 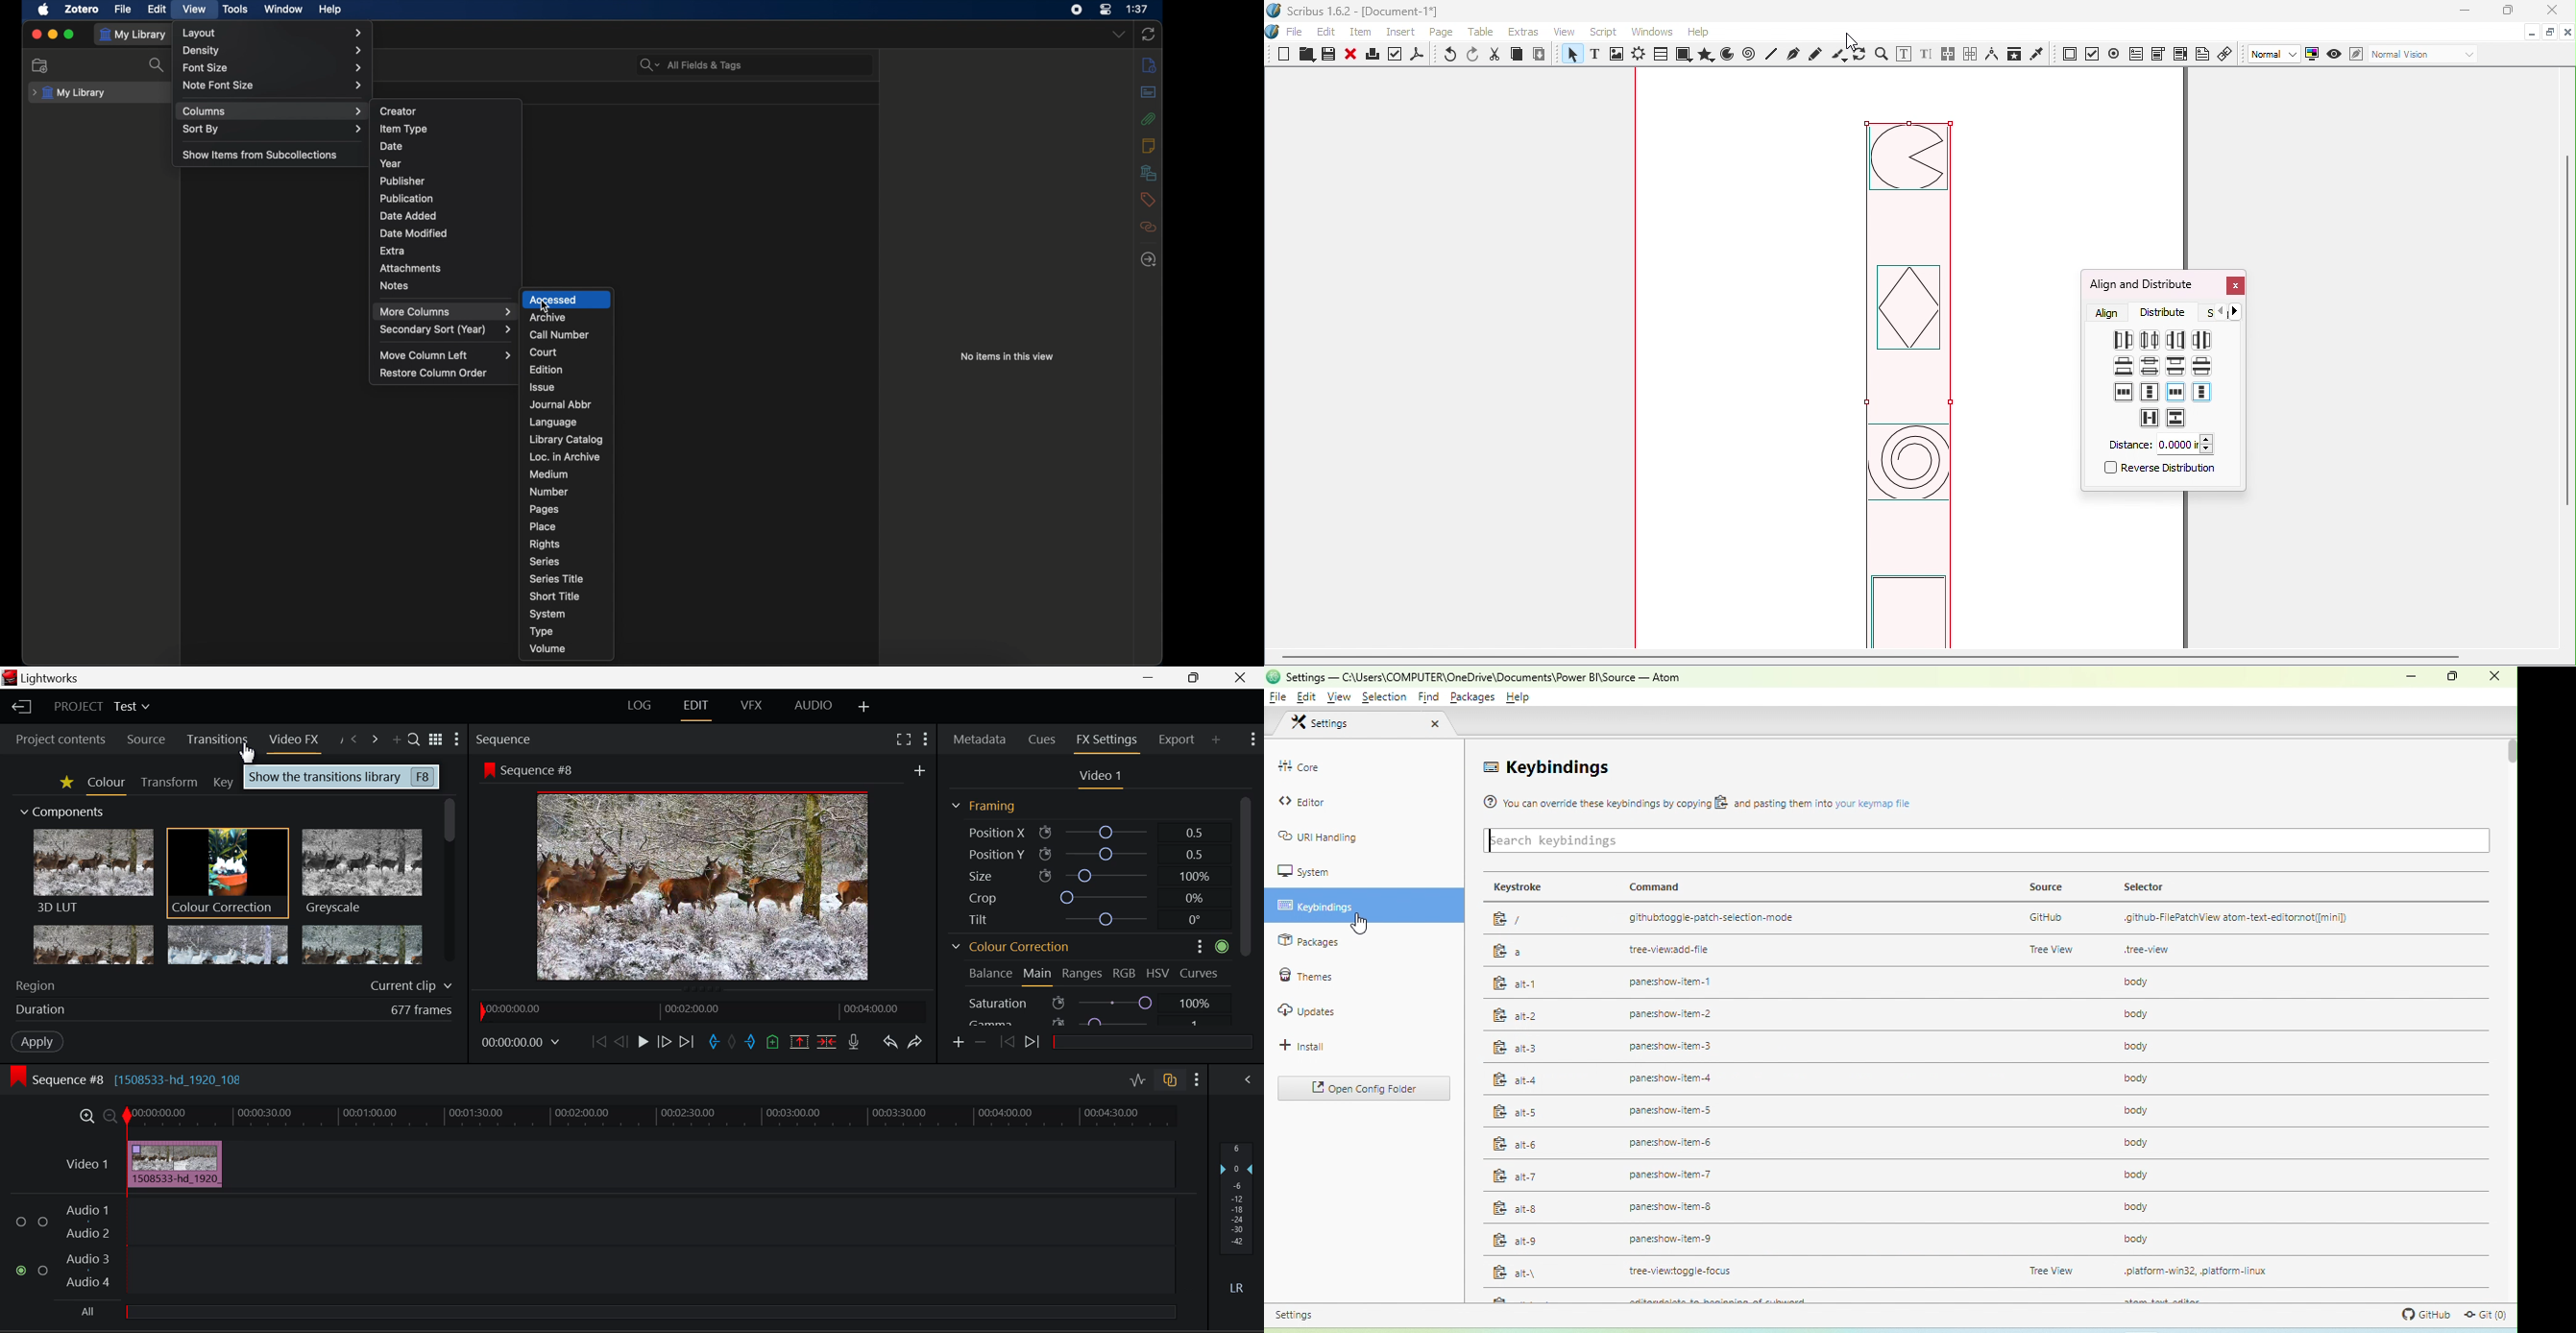 What do you see at coordinates (799, 1042) in the screenshot?
I see `Remove Marked Section` at bounding box center [799, 1042].